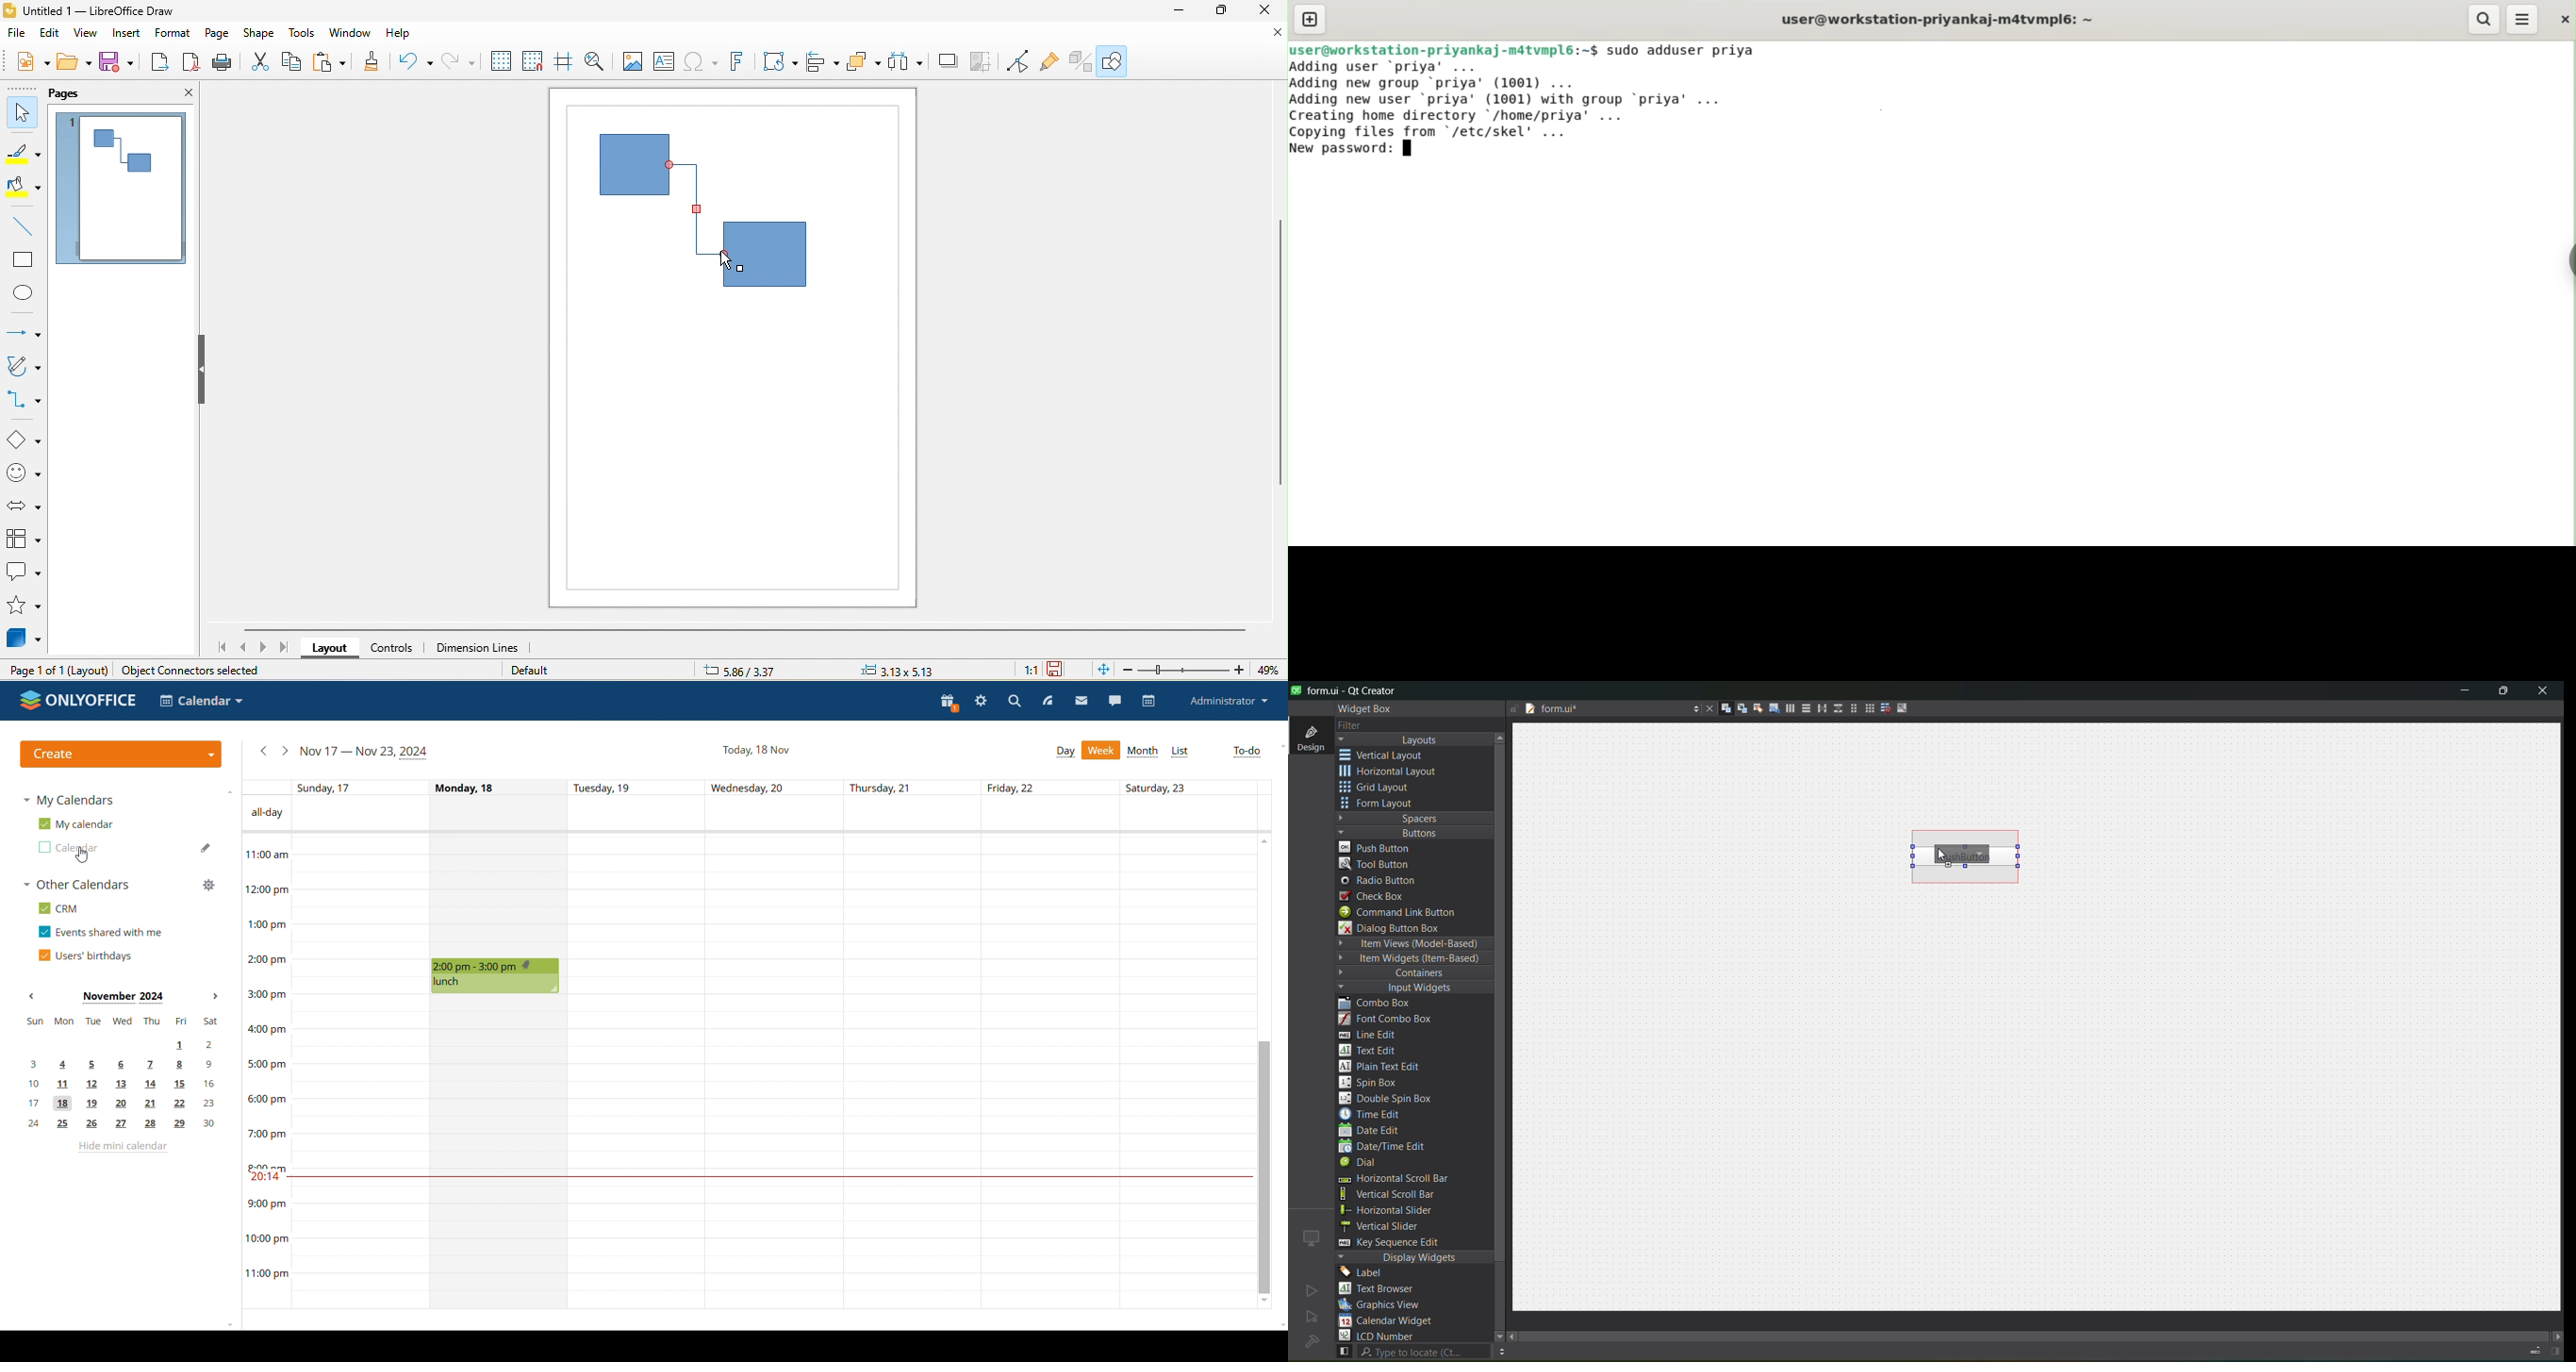 Image resolution: width=2576 pixels, height=1372 pixels. What do you see at coordinates (1376, 847) in the screenshot?
I see `push` at bounding box center [1376, 847].